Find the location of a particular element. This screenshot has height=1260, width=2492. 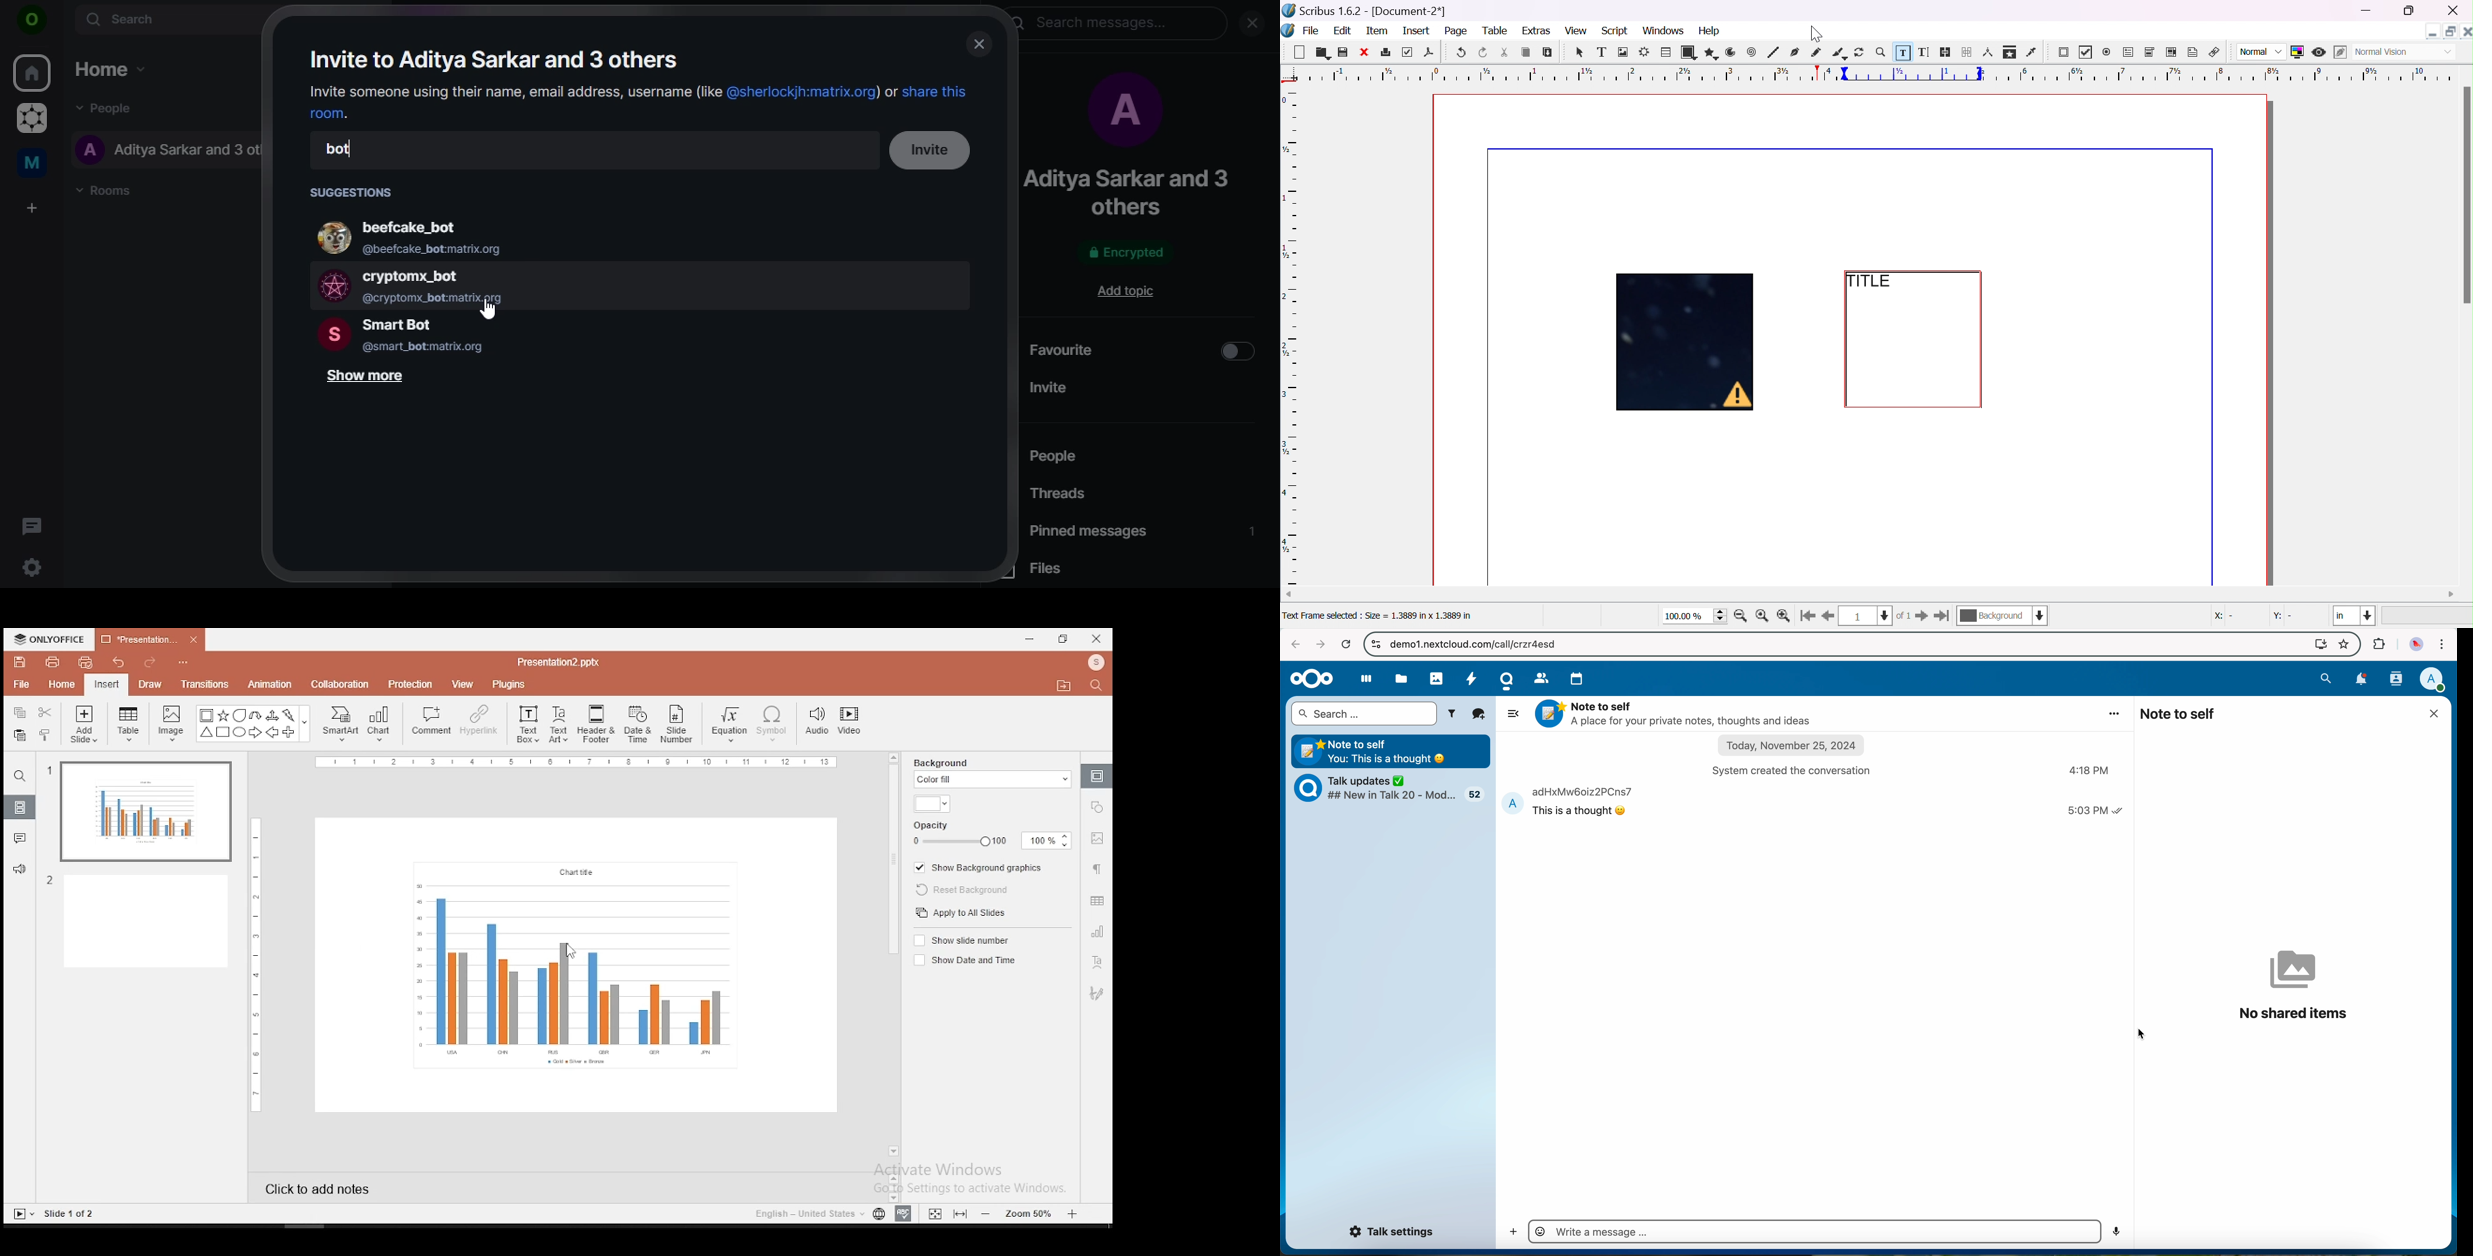

file is located at coordinates (20, 683).